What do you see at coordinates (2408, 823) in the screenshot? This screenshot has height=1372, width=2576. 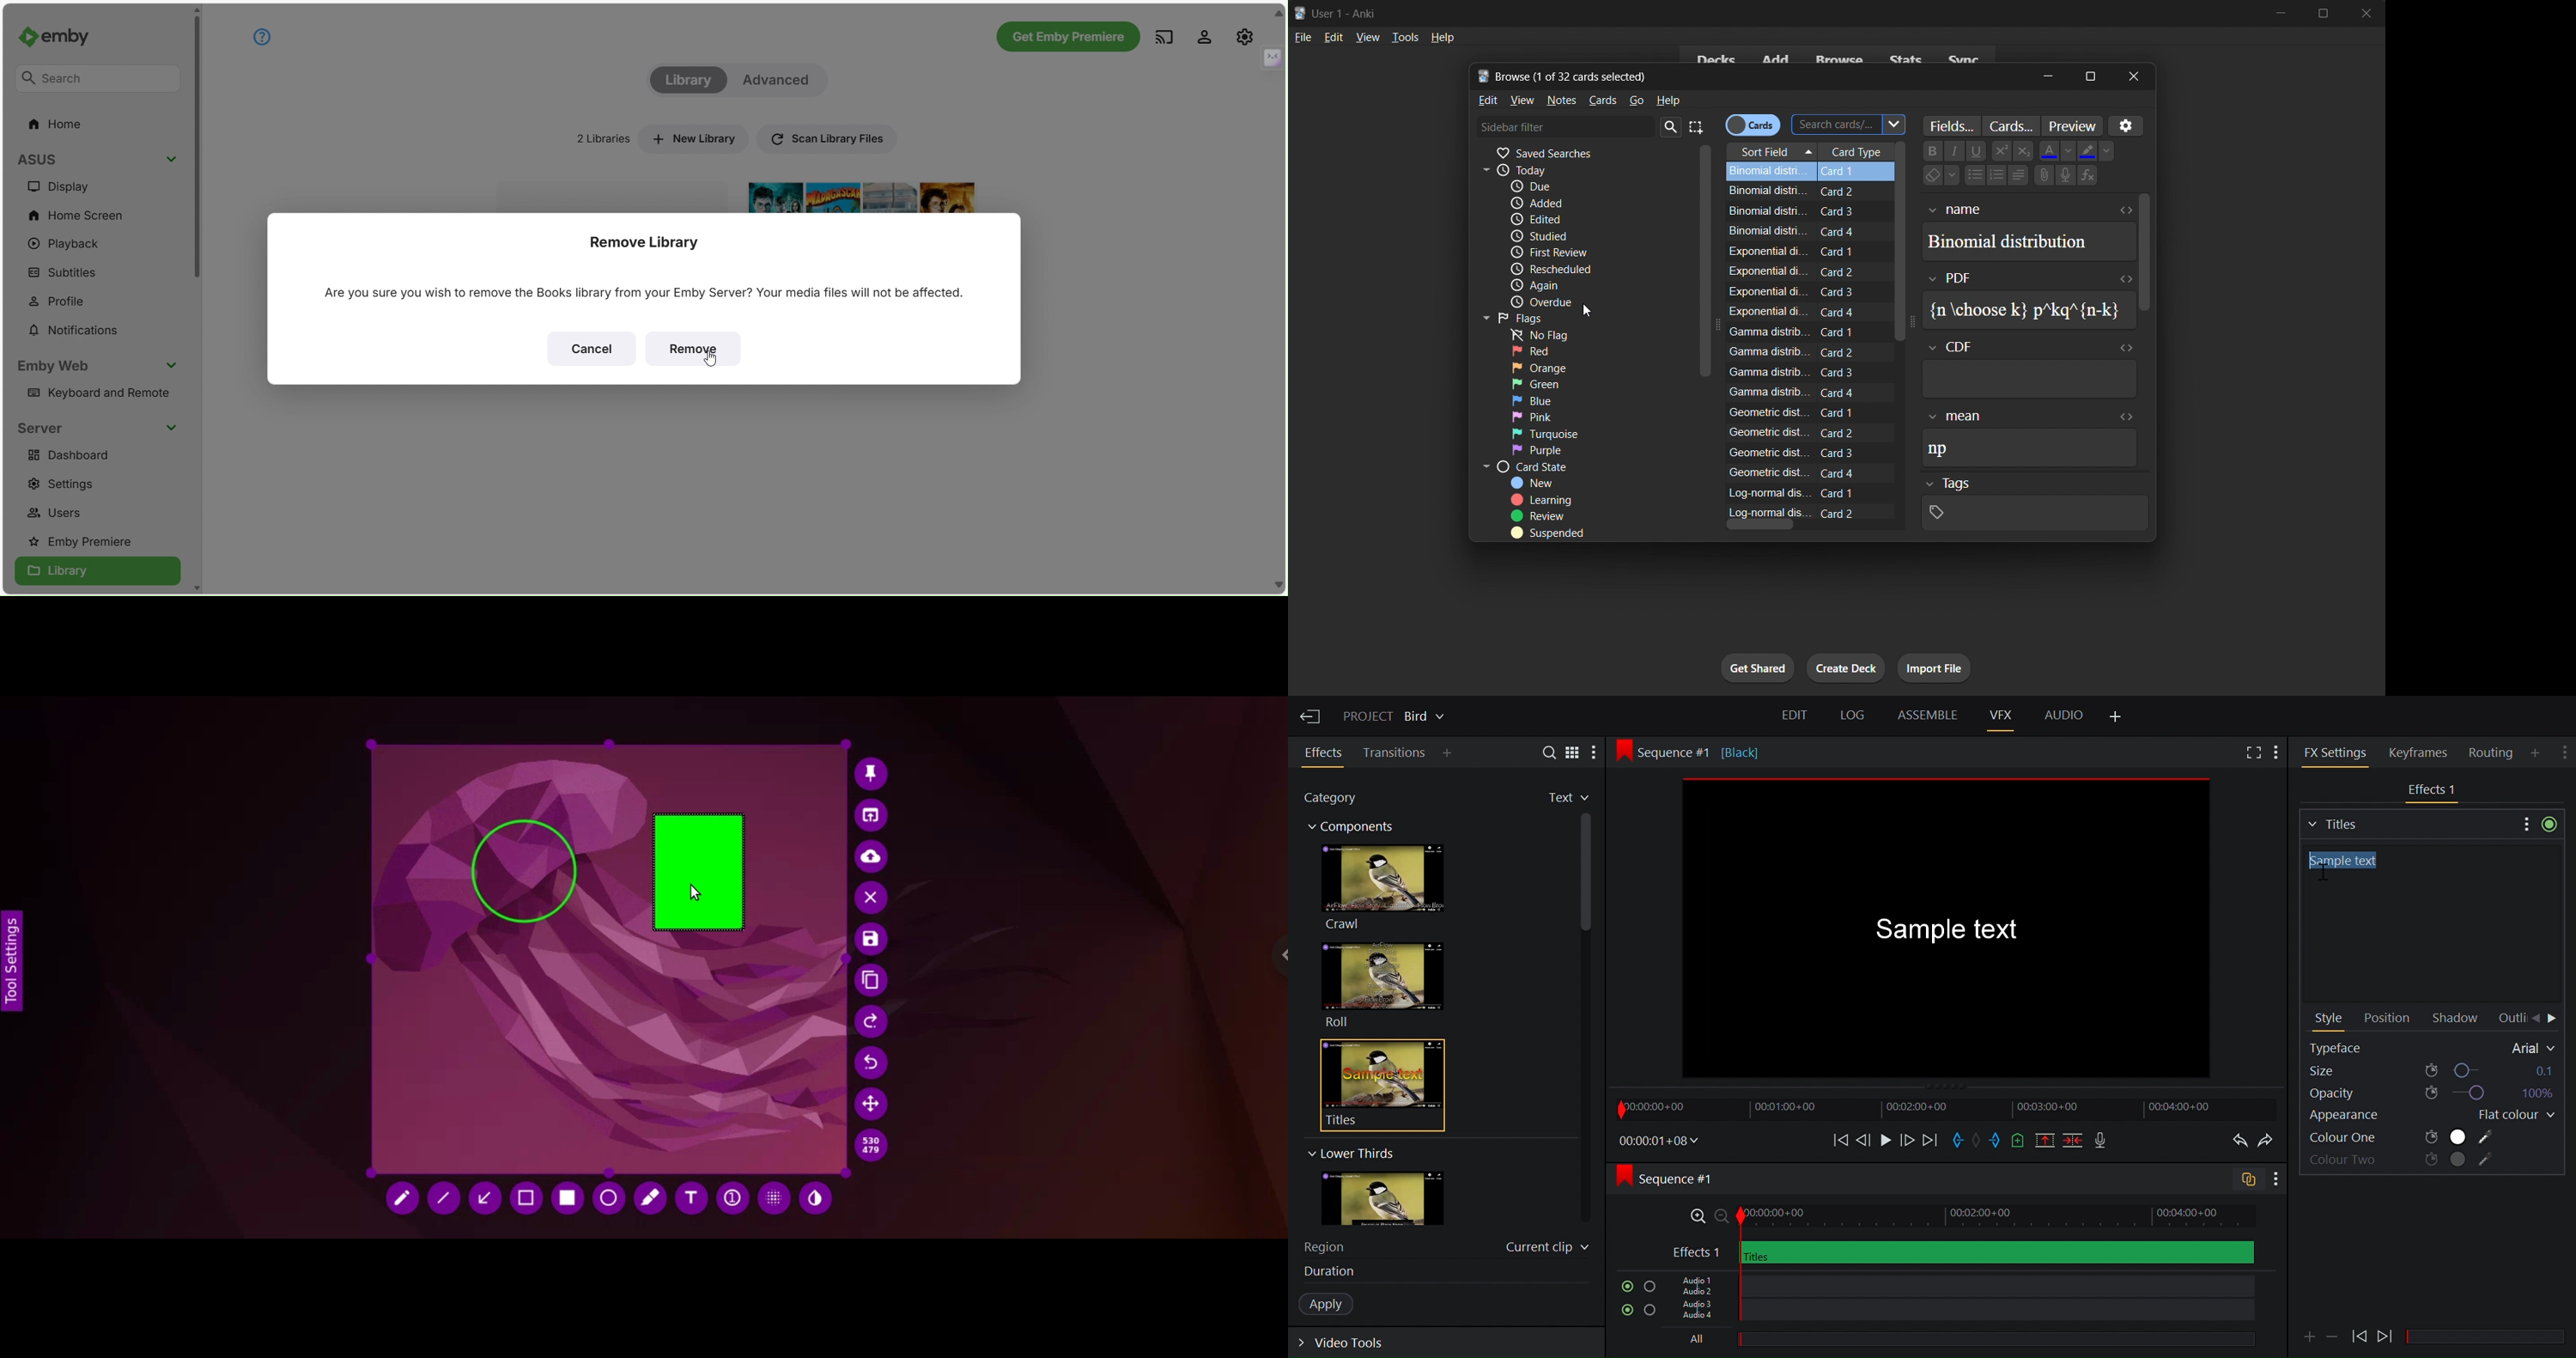 I see `Titles` at bounding box center [2408, 823].